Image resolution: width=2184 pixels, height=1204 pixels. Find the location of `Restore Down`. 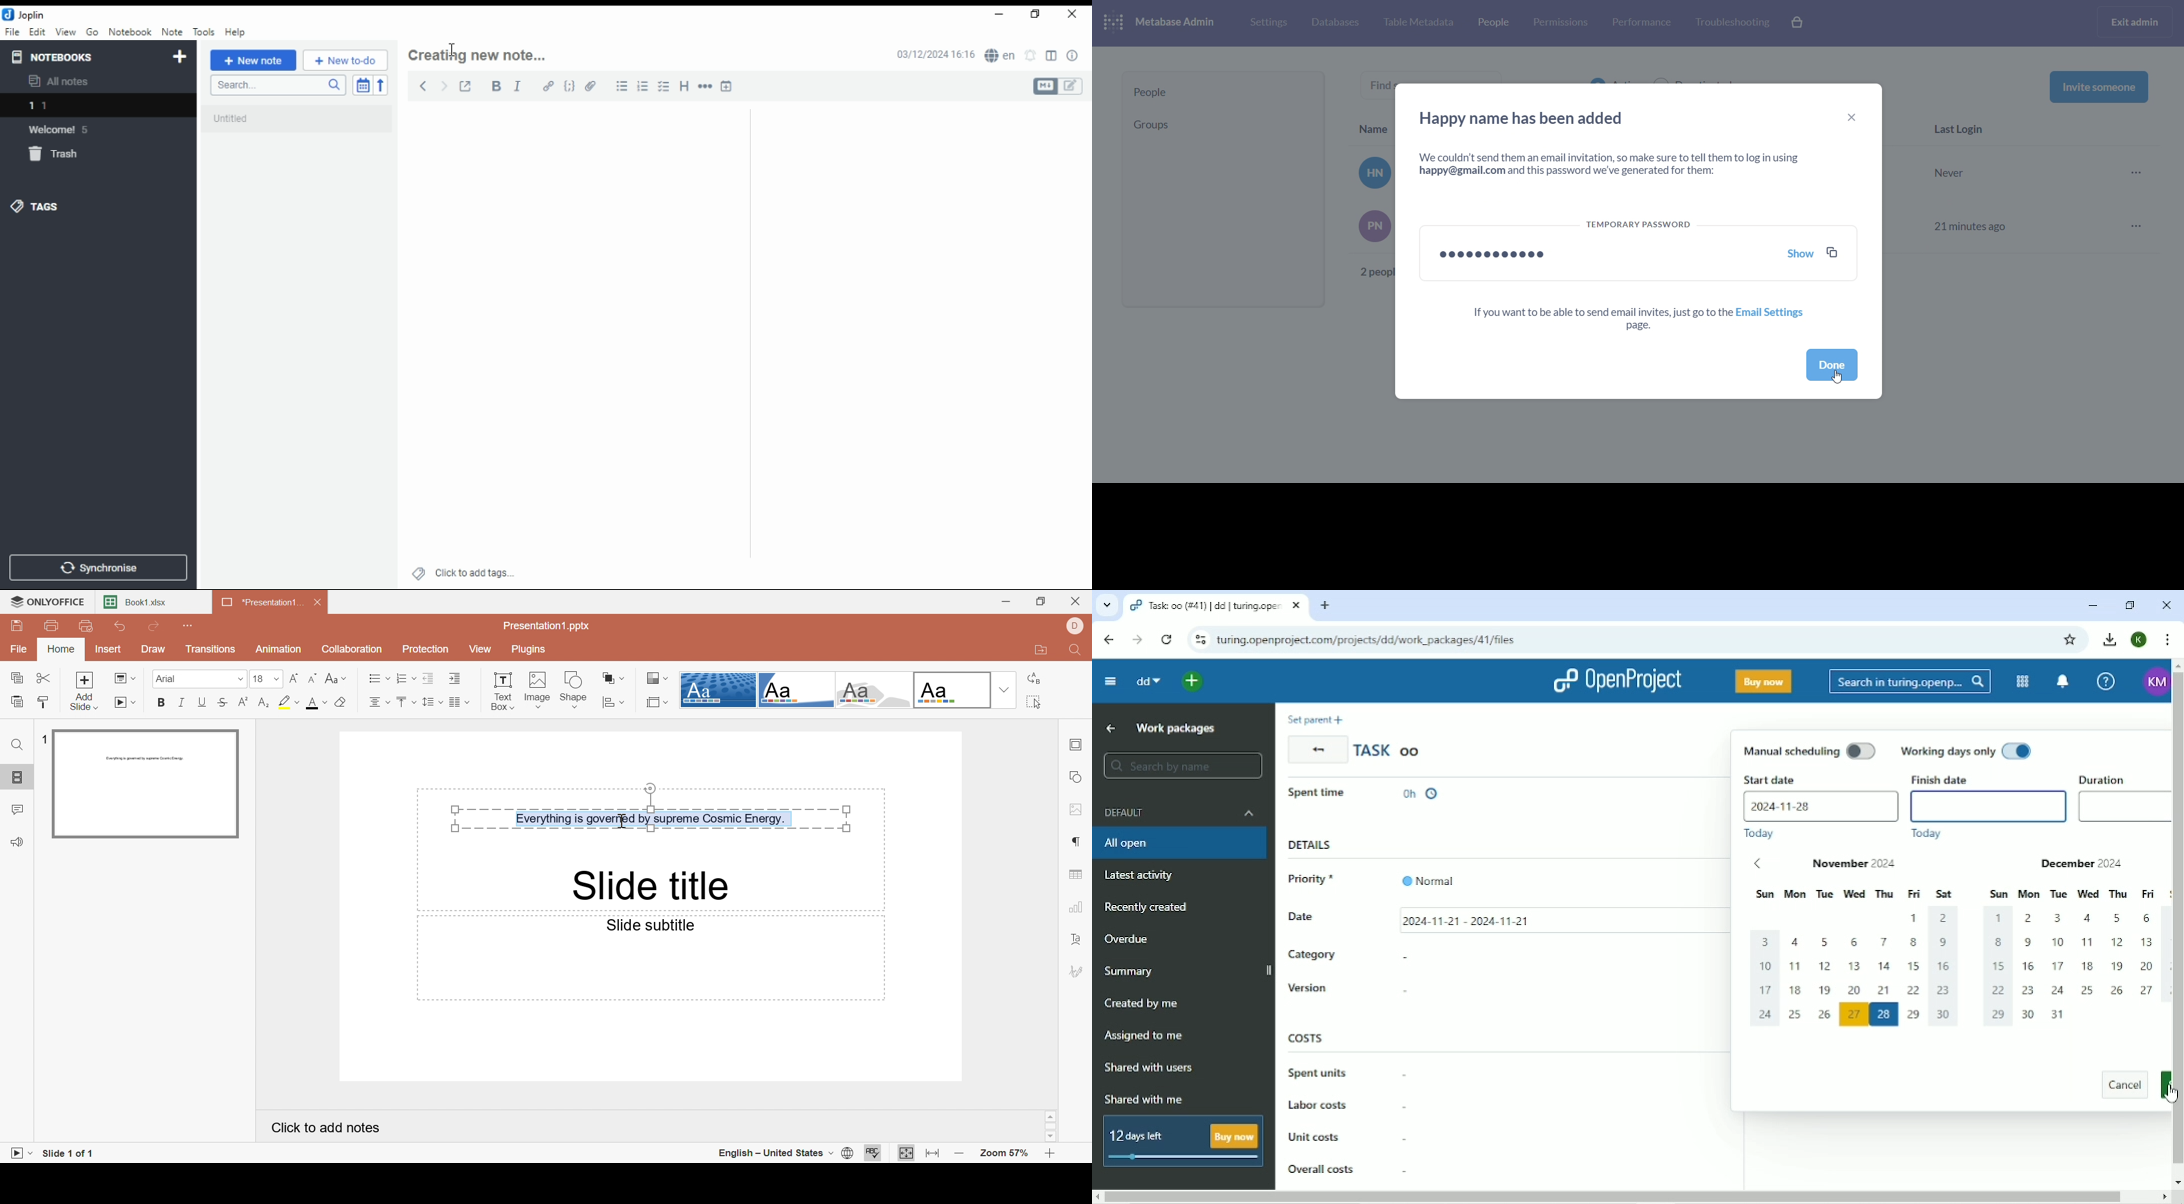

Restore Down is located at coordinates (1040, 601).